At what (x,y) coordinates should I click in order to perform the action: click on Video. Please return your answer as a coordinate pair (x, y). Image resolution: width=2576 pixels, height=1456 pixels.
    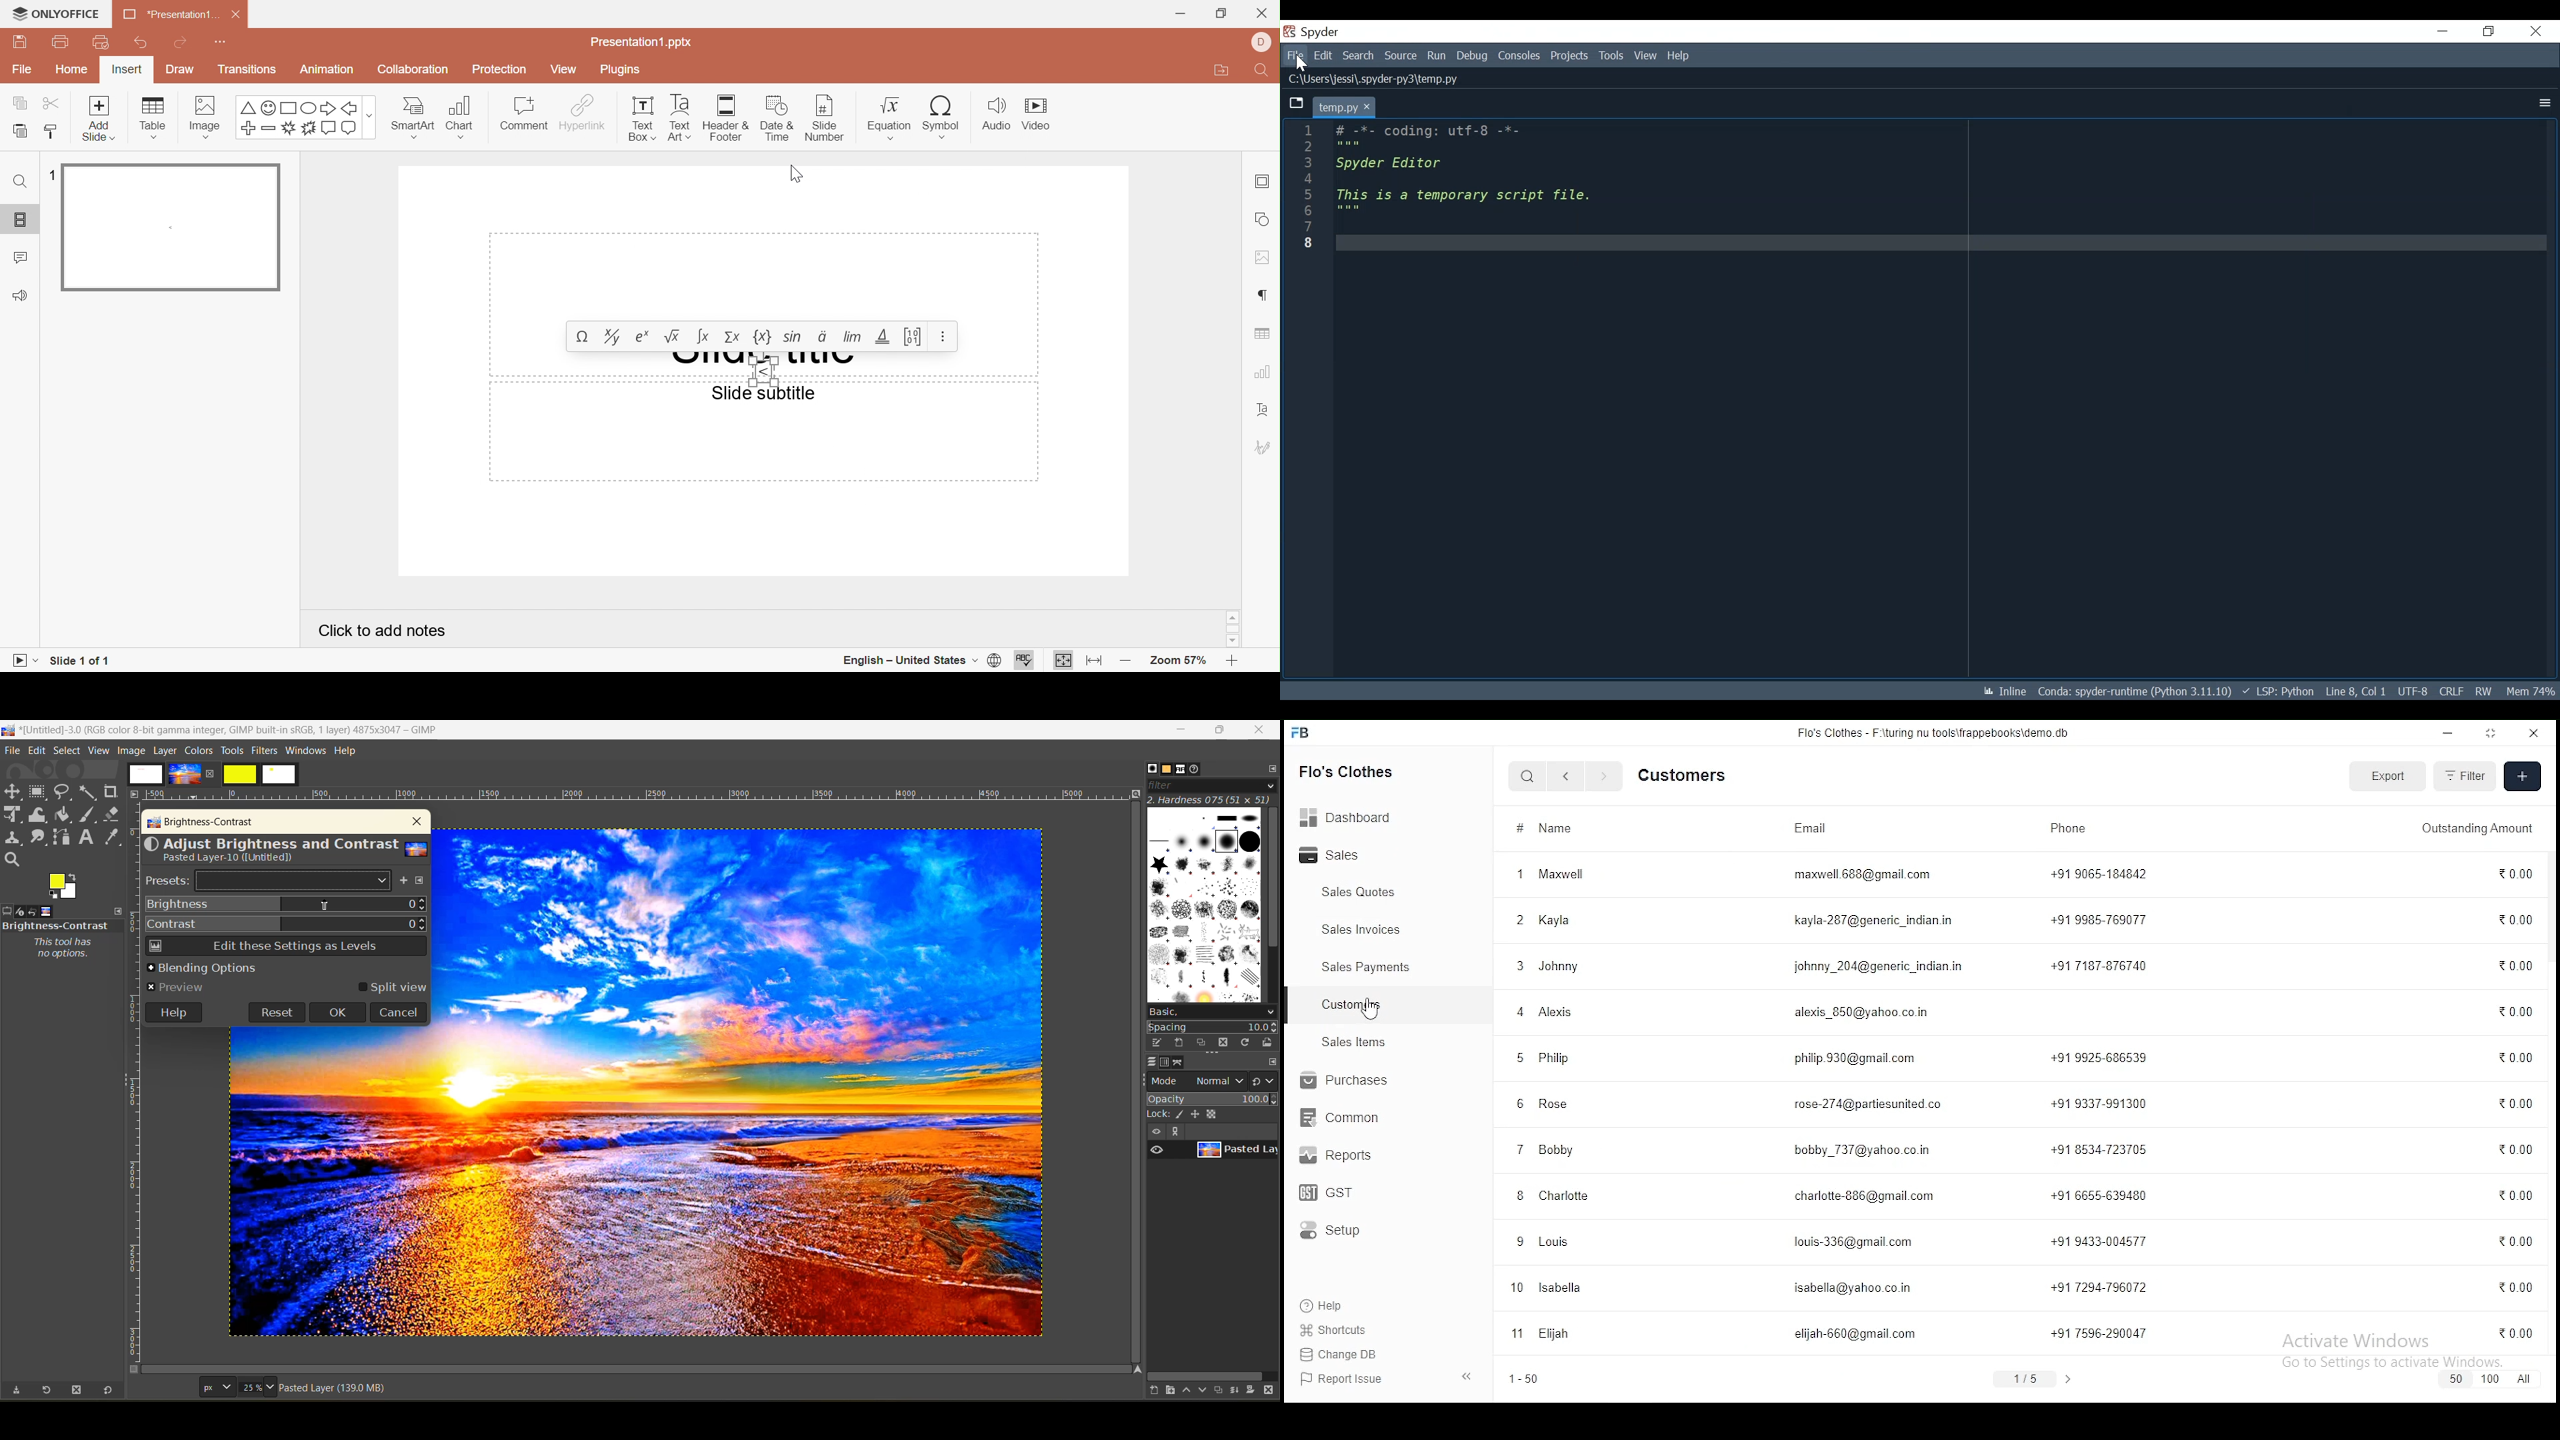
    Looking at the image, I should click on (1040, 113).